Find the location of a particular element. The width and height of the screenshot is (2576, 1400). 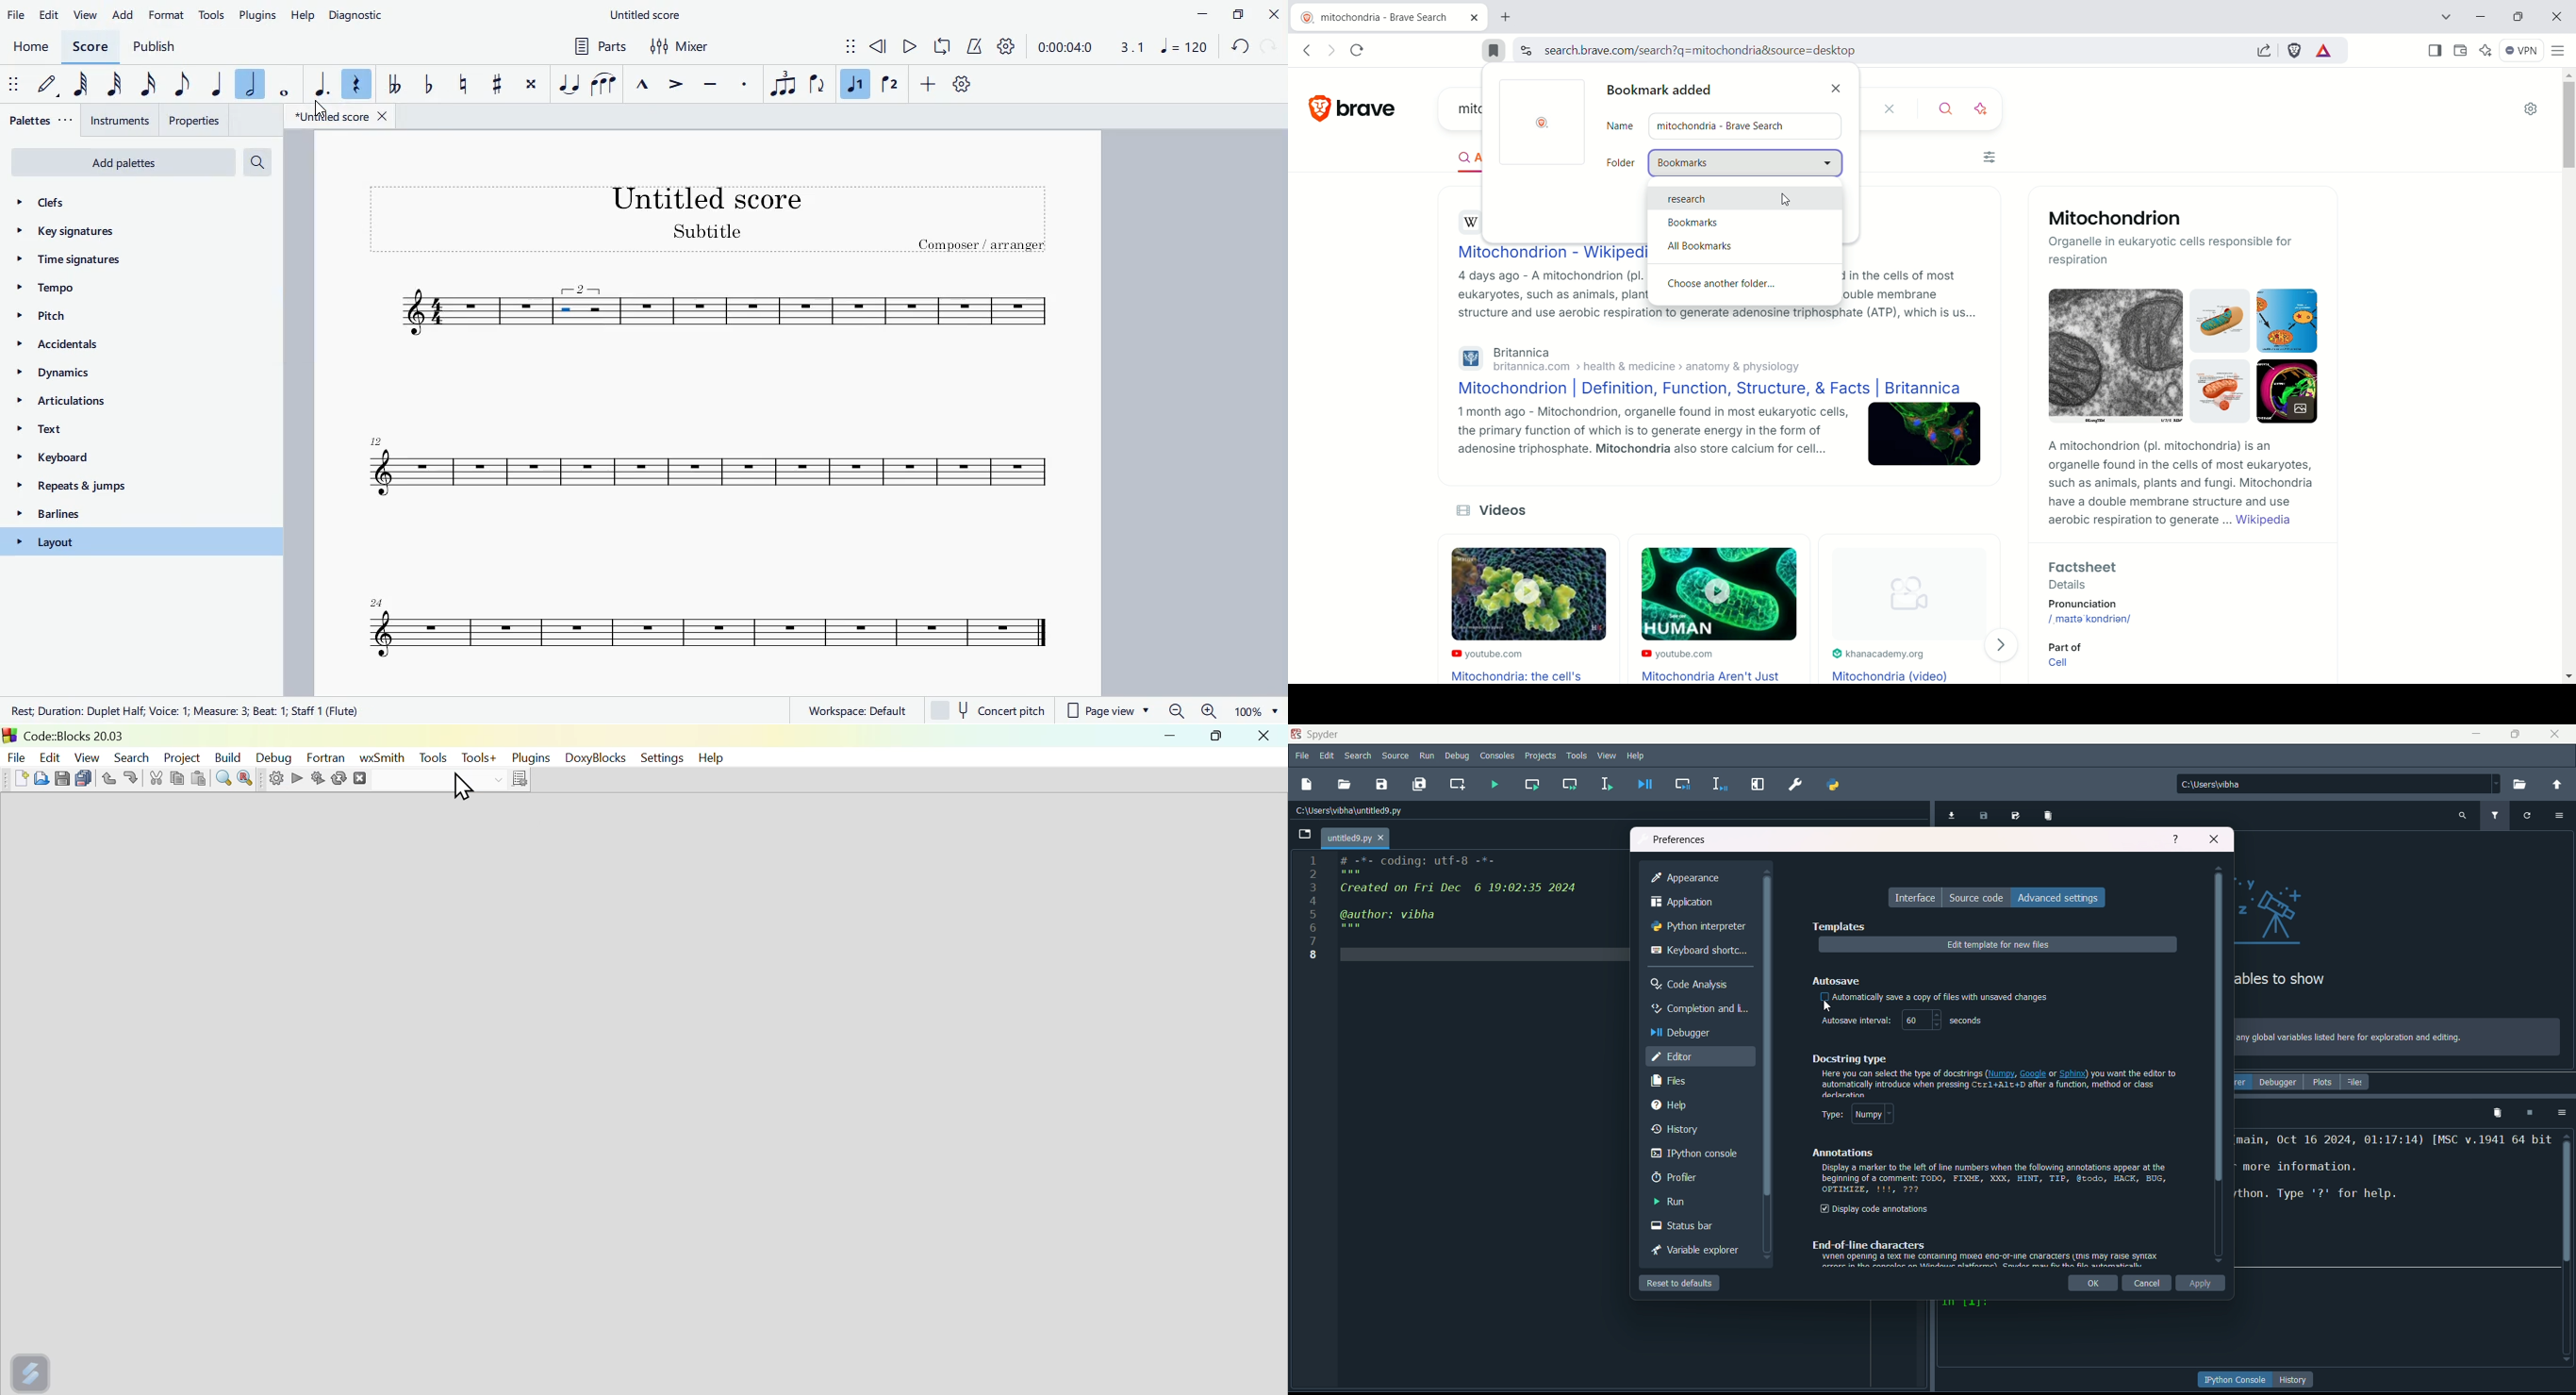

text is located at coordinates (1999, 1083).